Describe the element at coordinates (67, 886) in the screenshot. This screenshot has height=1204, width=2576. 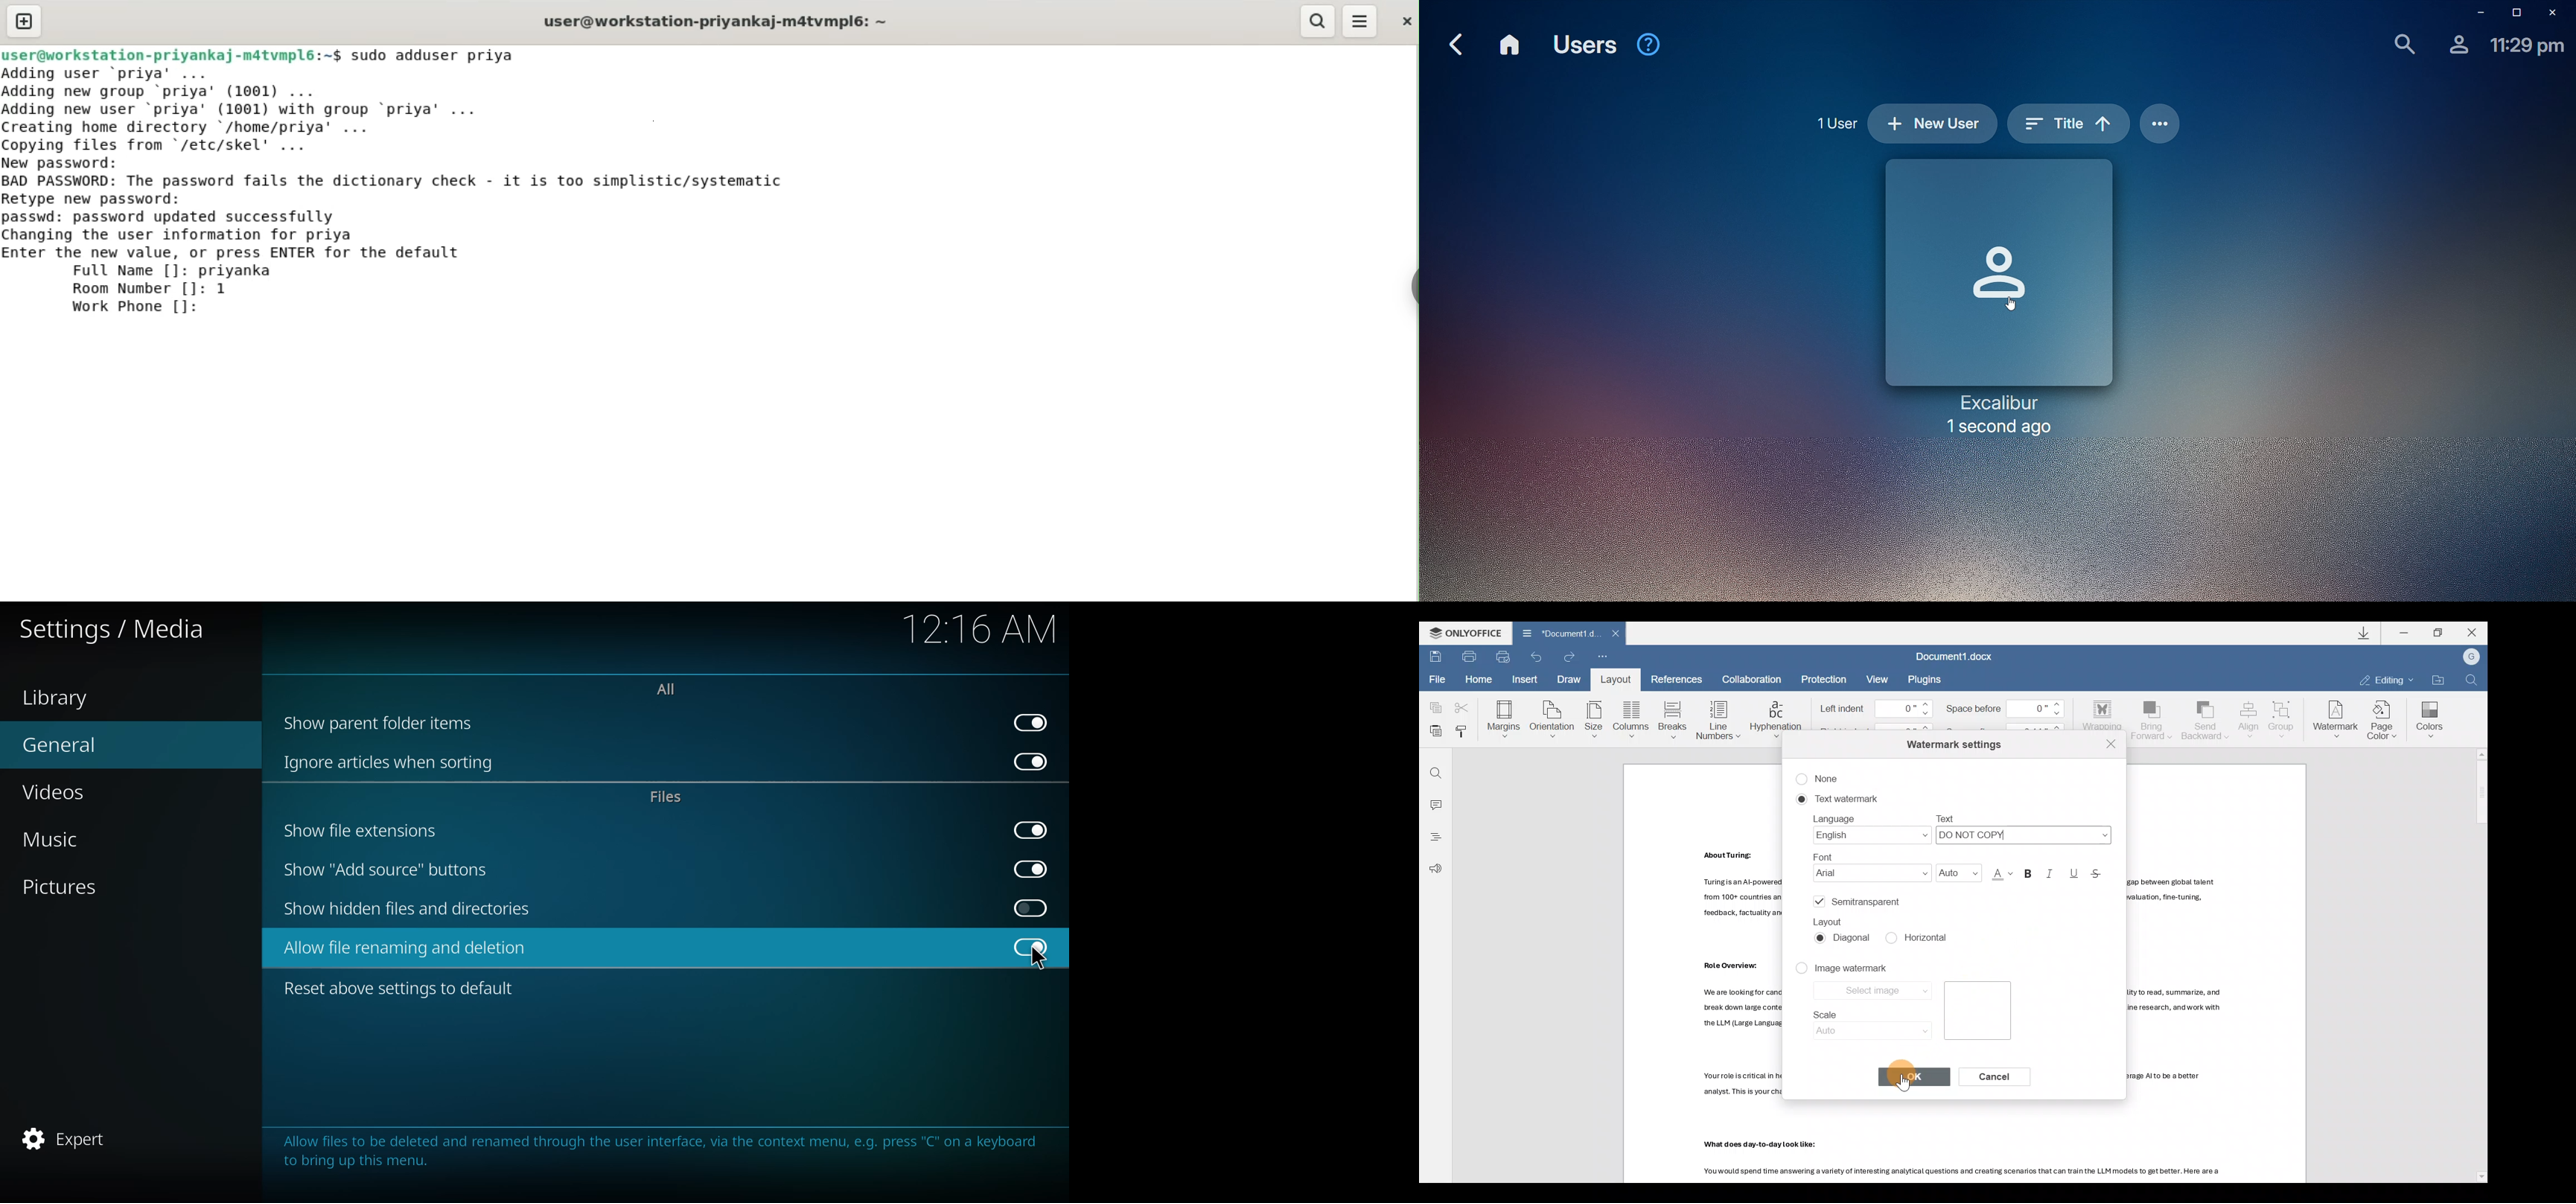
I see `pictures` at that location.